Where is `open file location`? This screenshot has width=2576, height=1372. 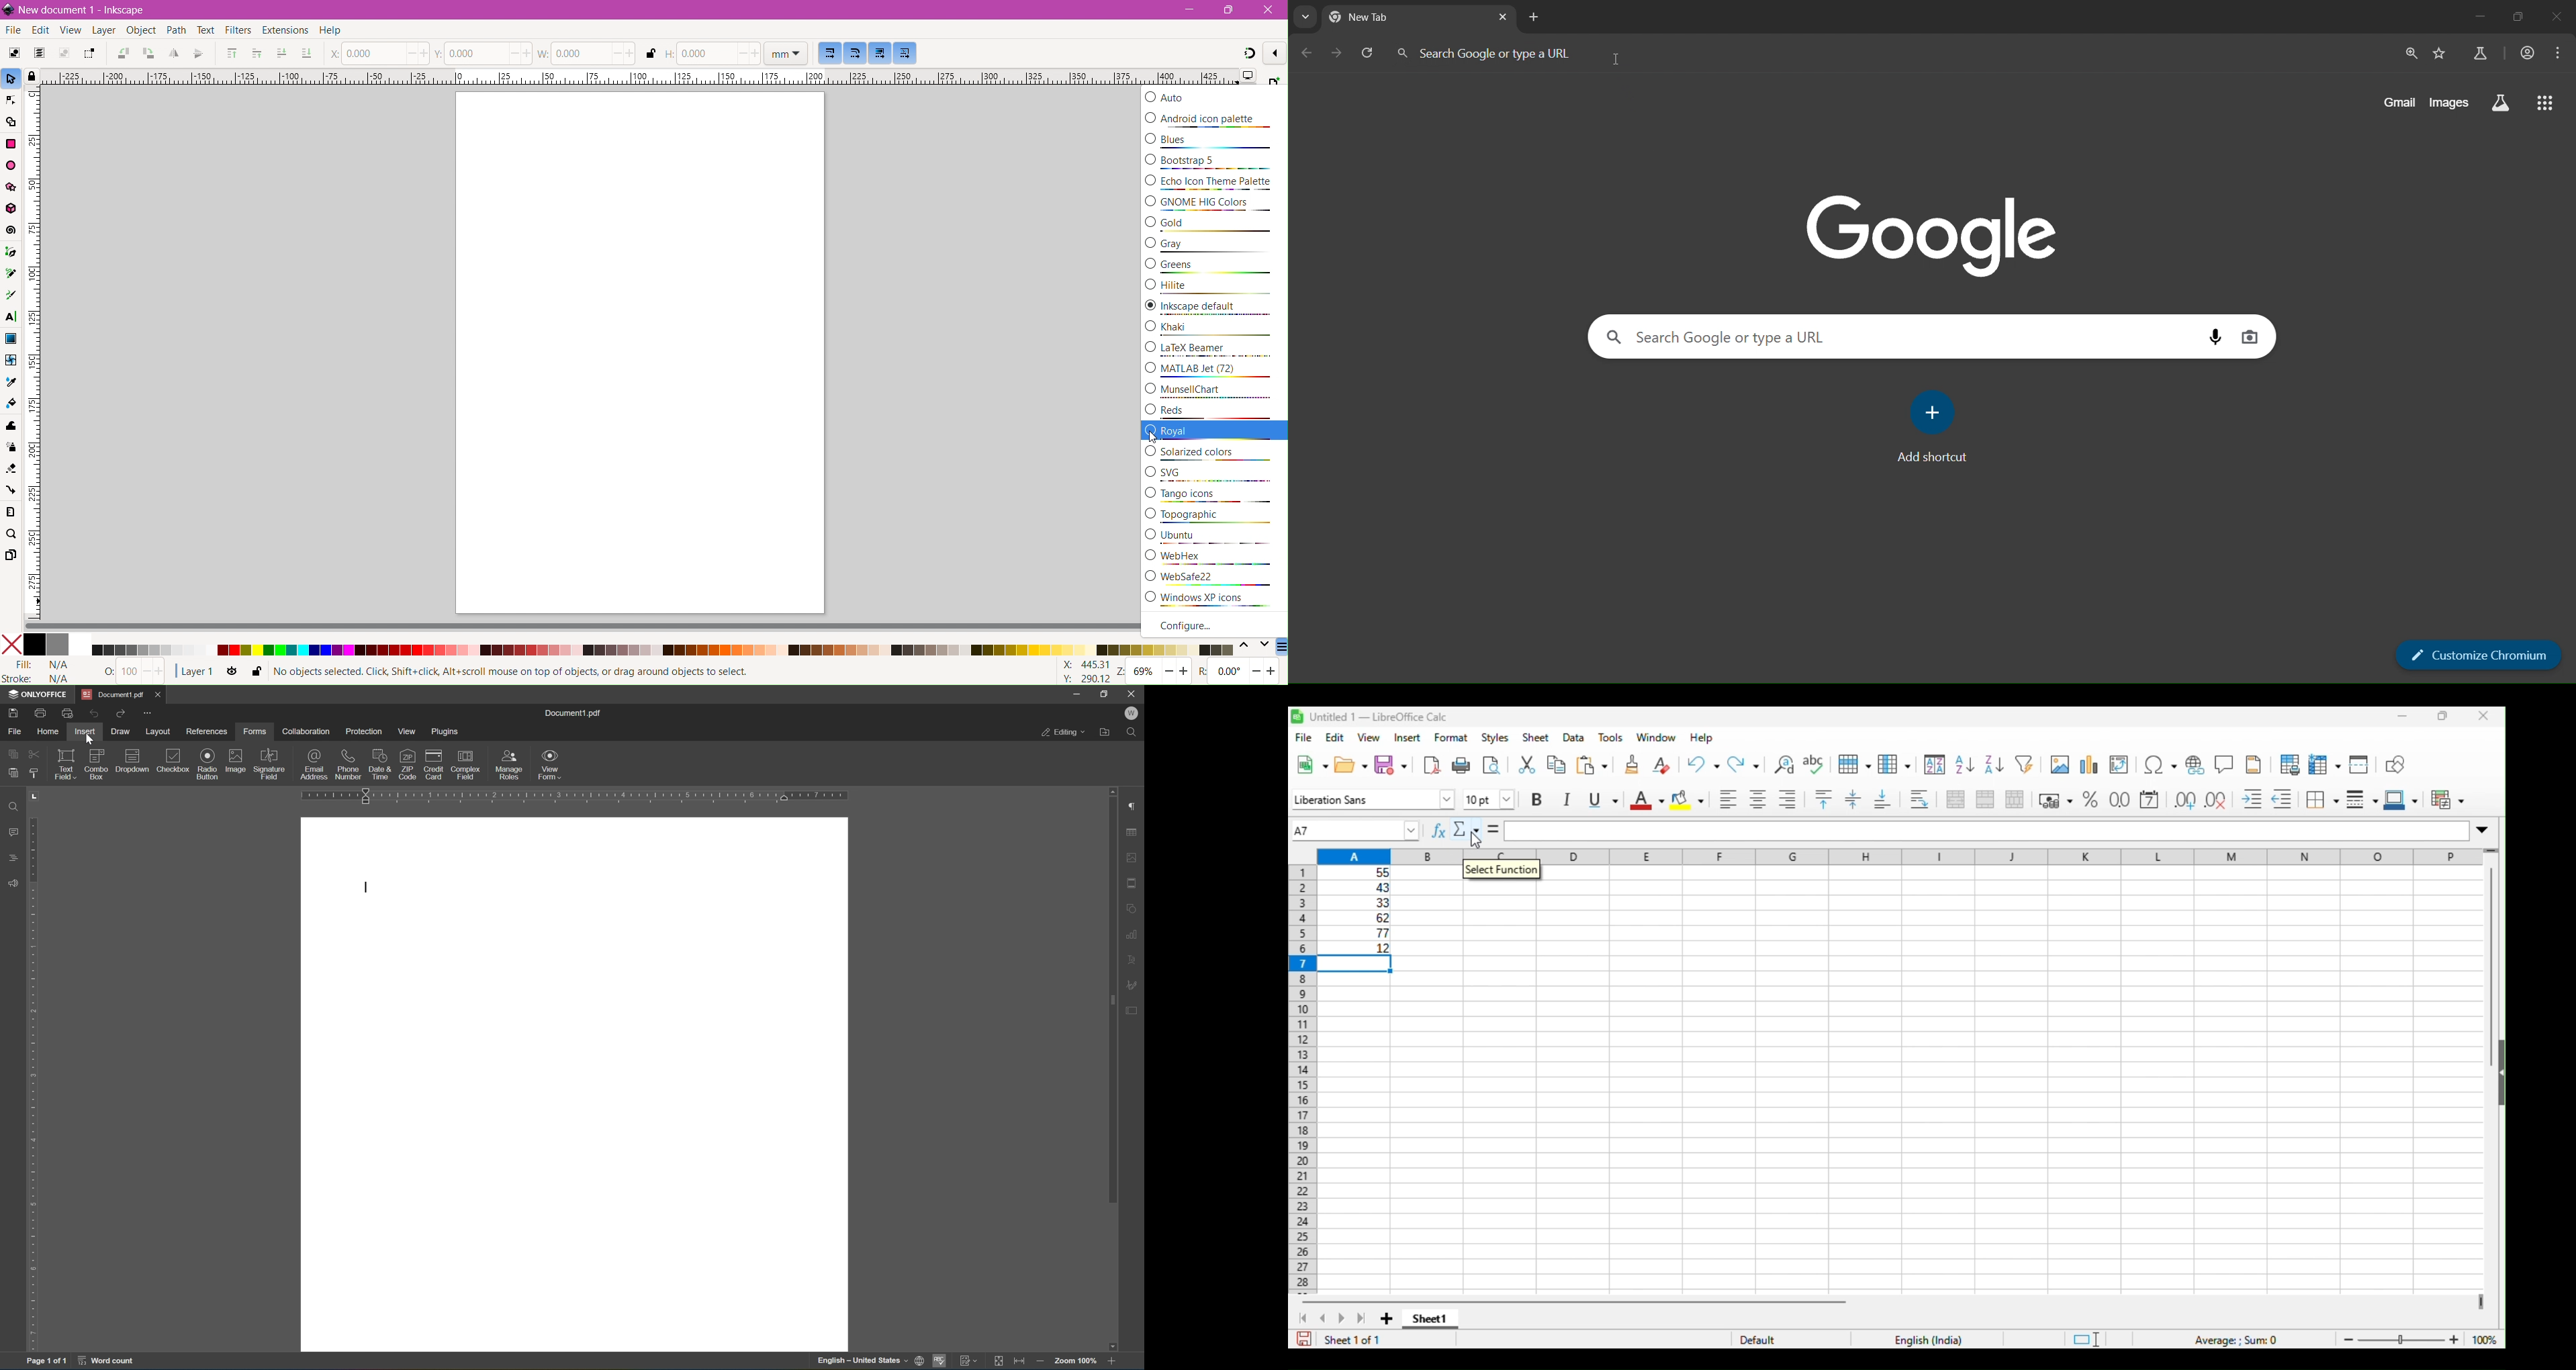 open file location is located at coordinates (1107, 733).